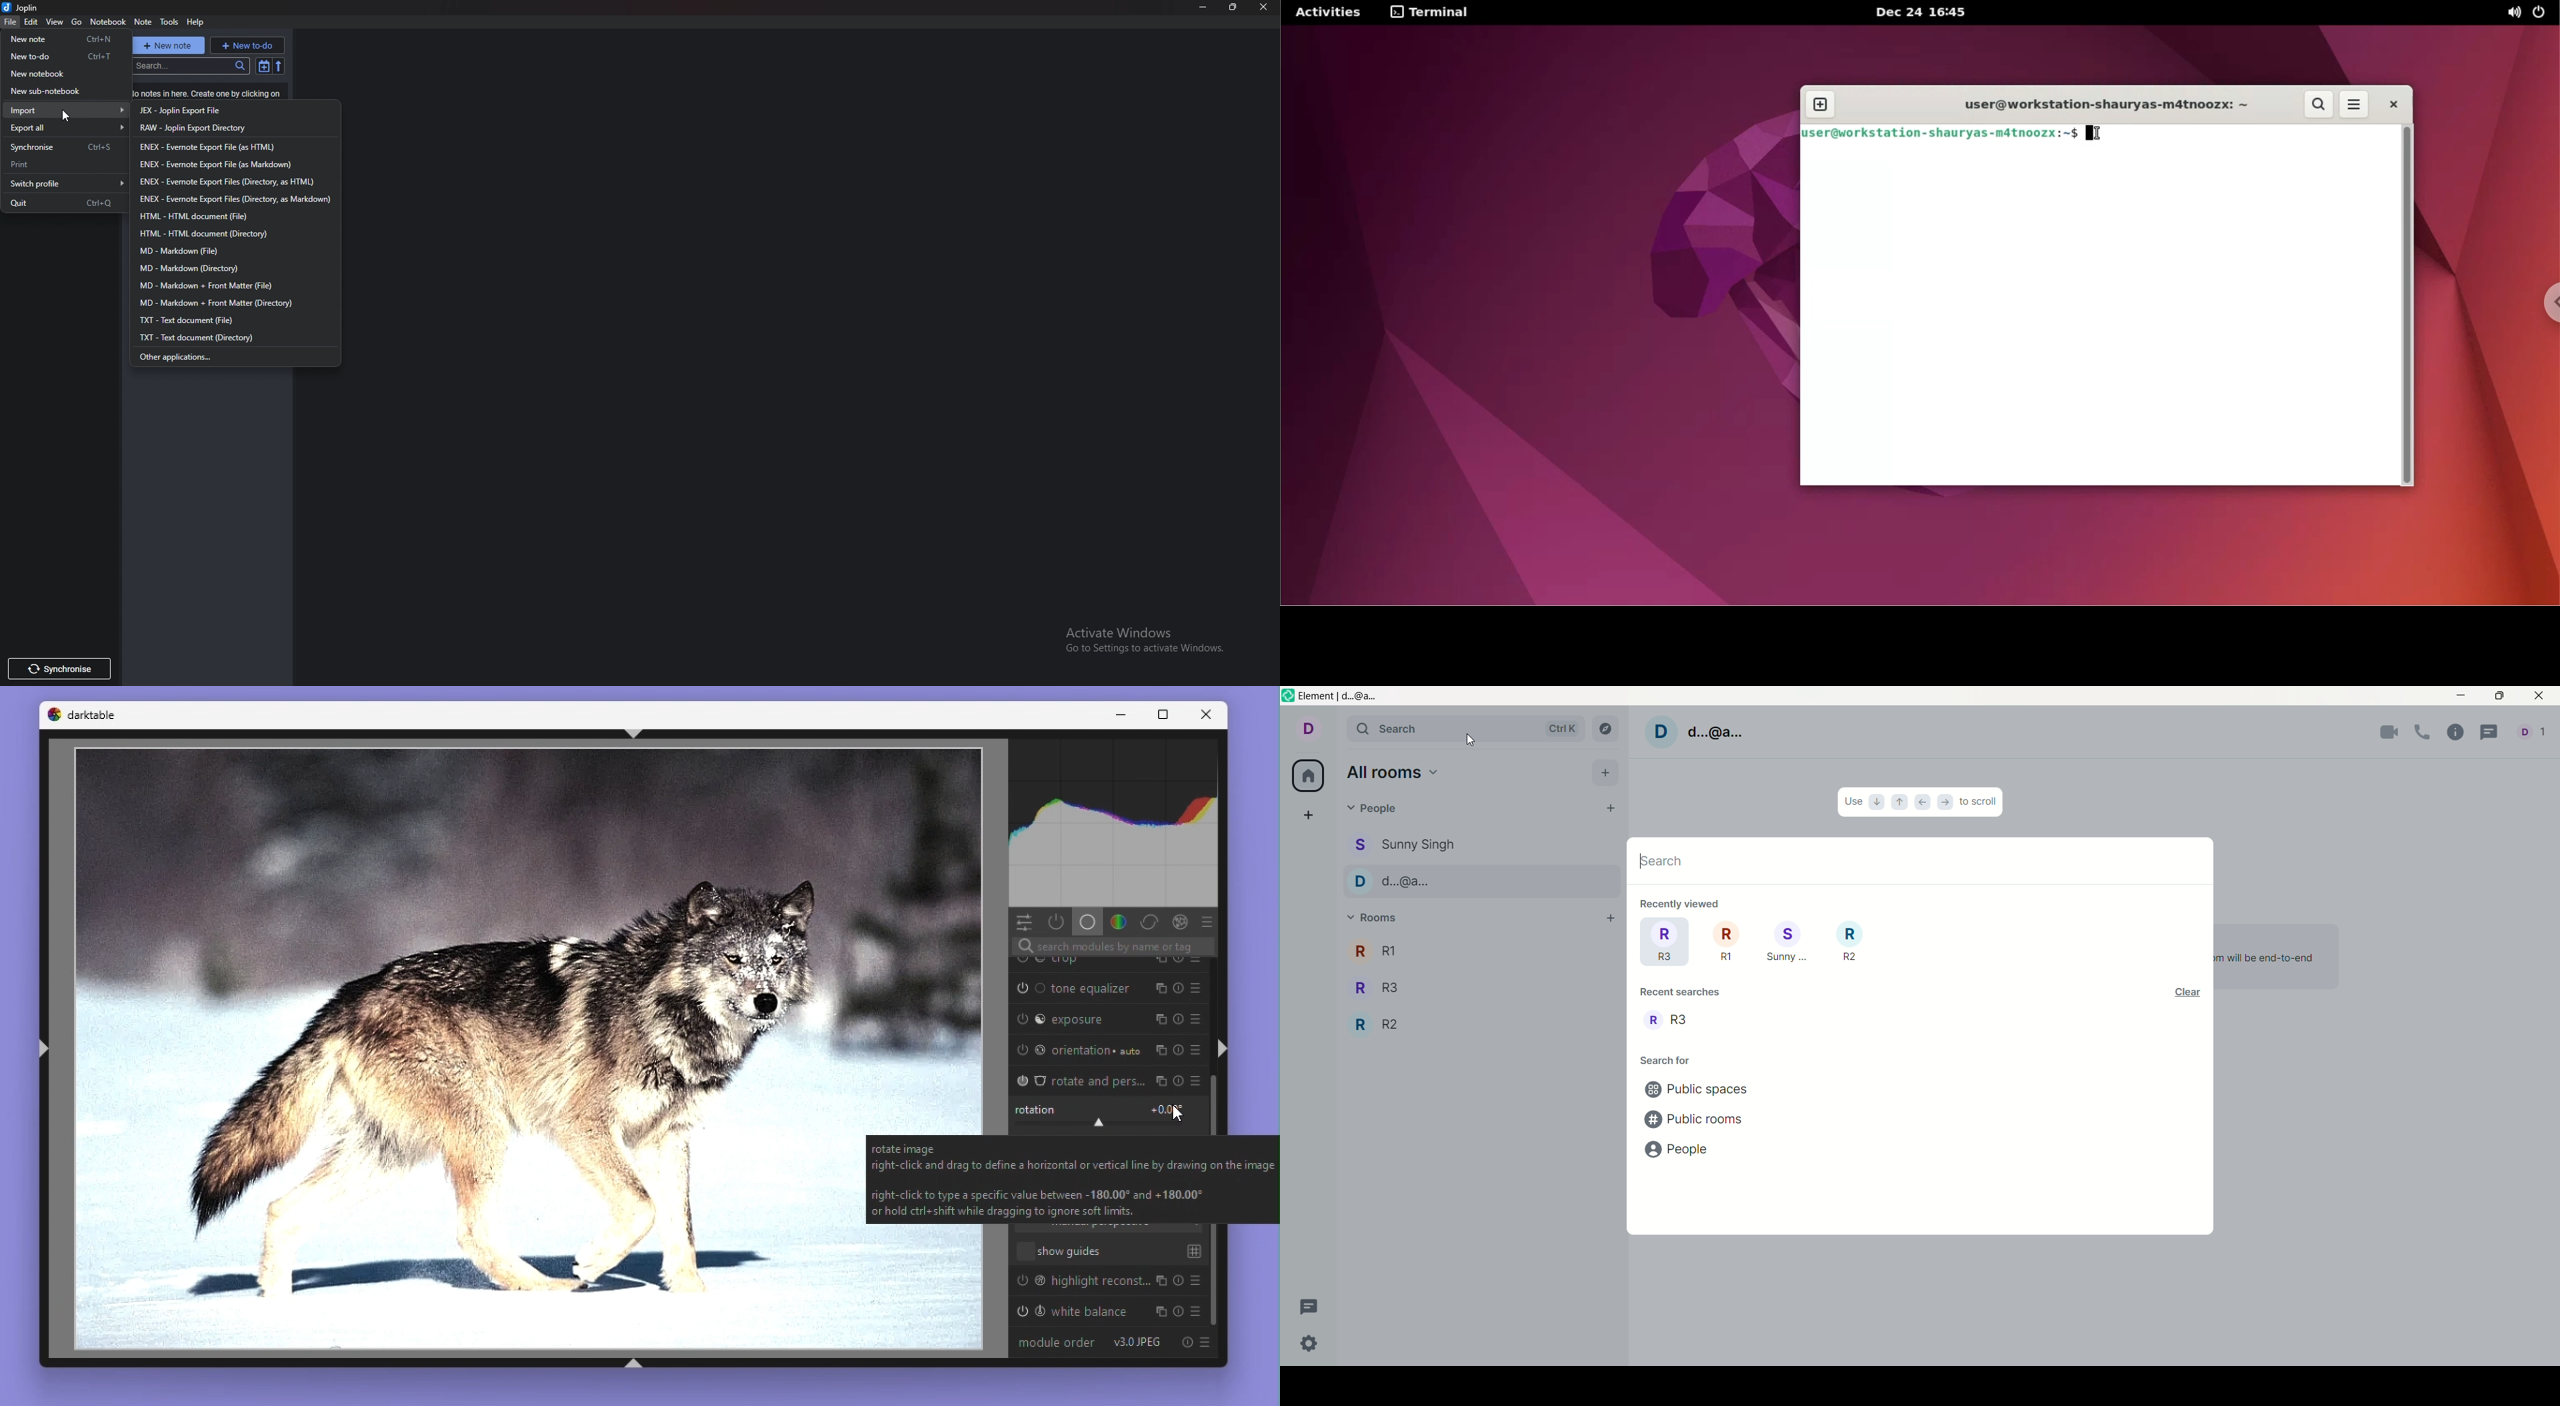 This screenshot has height=1428, width=2576. I want to click on New sub notebook, so click(61, 92).